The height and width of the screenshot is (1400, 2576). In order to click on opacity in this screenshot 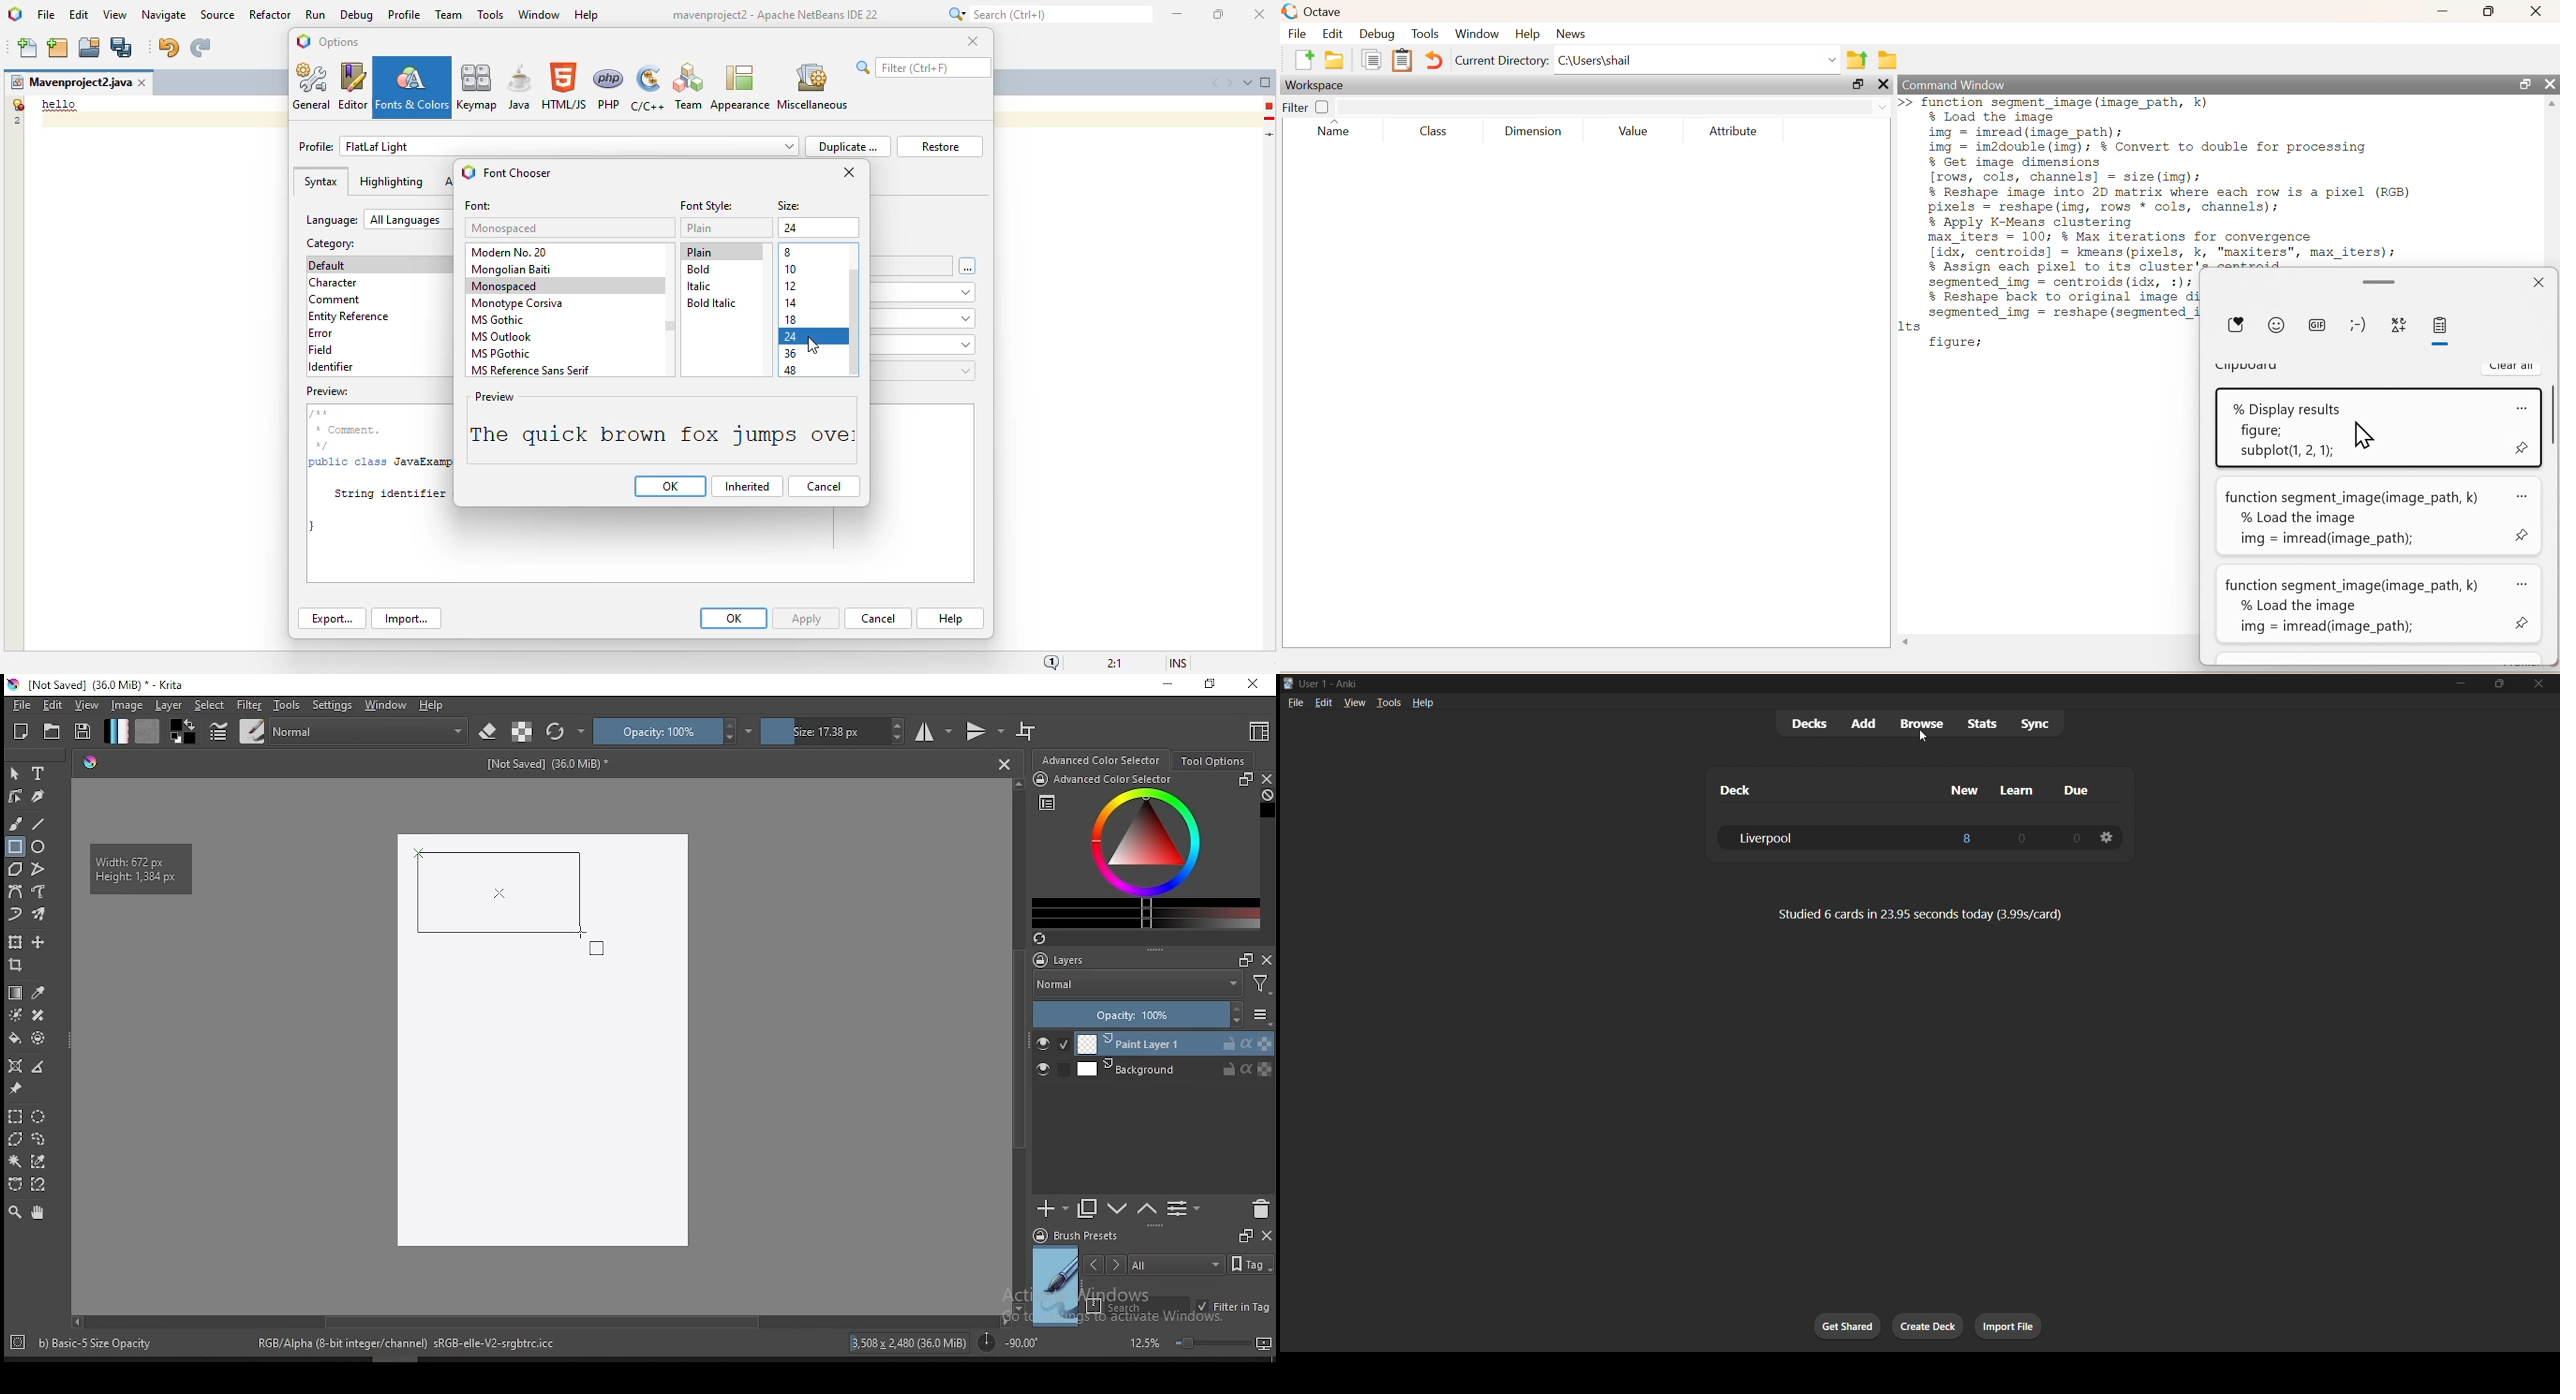, I will do `click(1150, 1016)`.